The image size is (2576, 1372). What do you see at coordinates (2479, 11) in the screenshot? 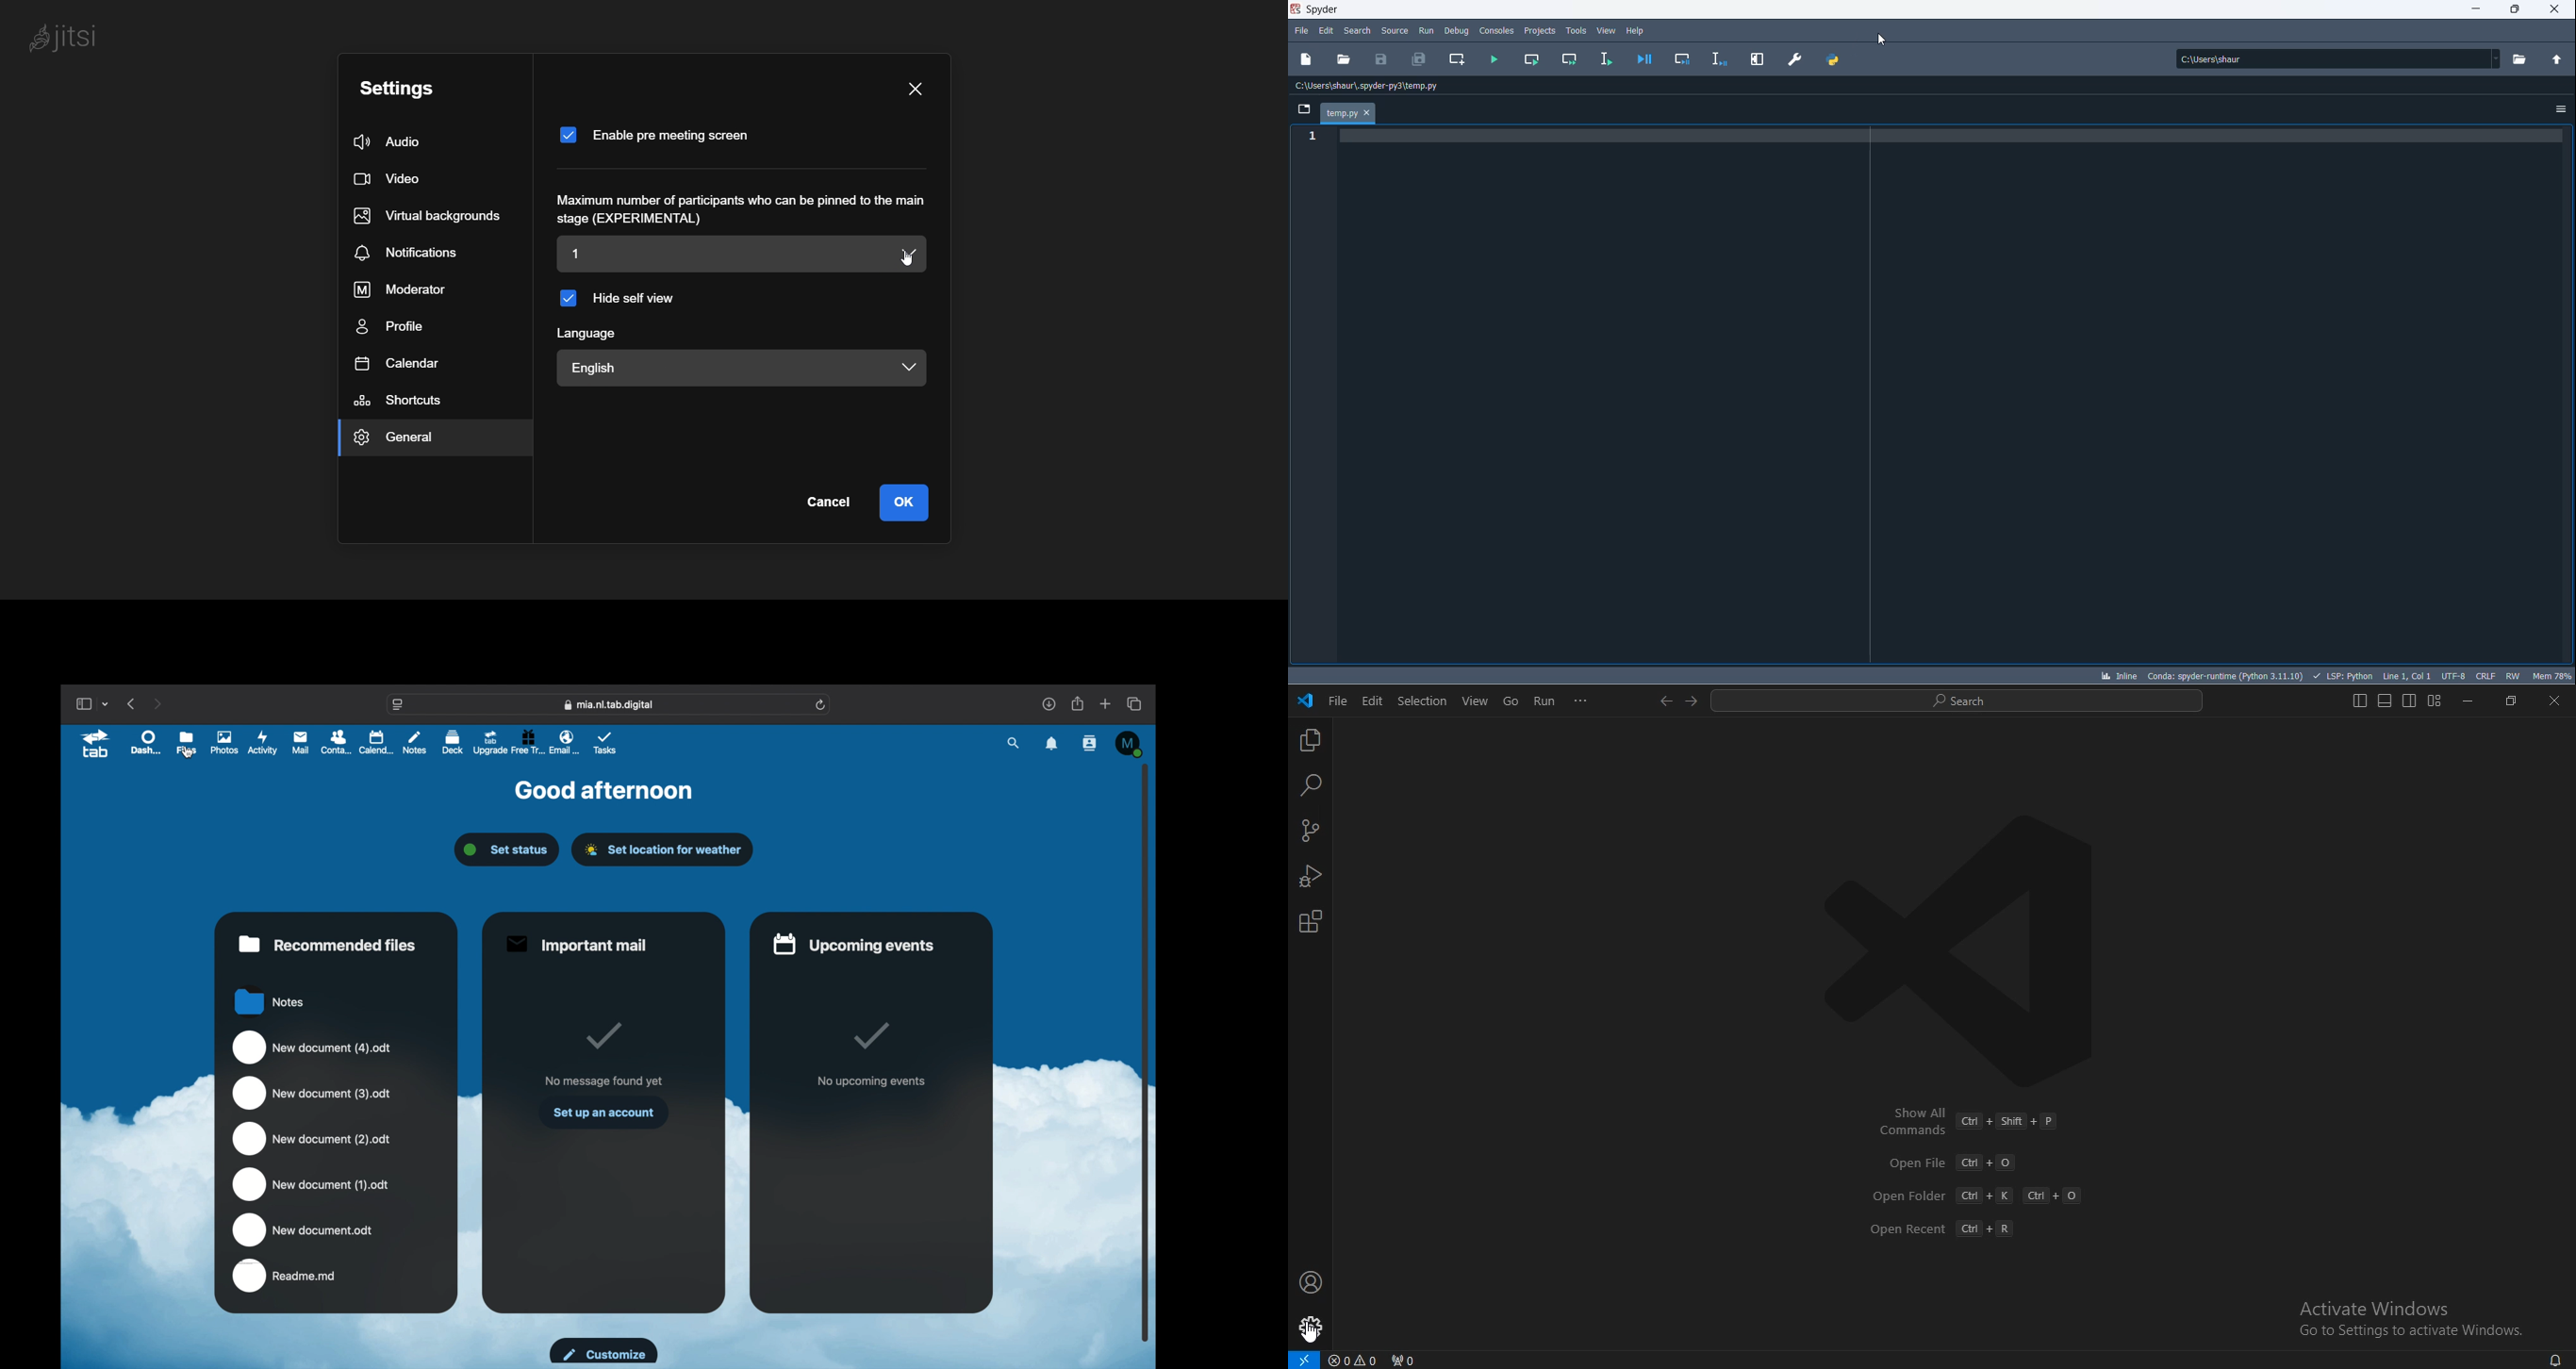
I see `minimize` at bounding box center [2479, 11].